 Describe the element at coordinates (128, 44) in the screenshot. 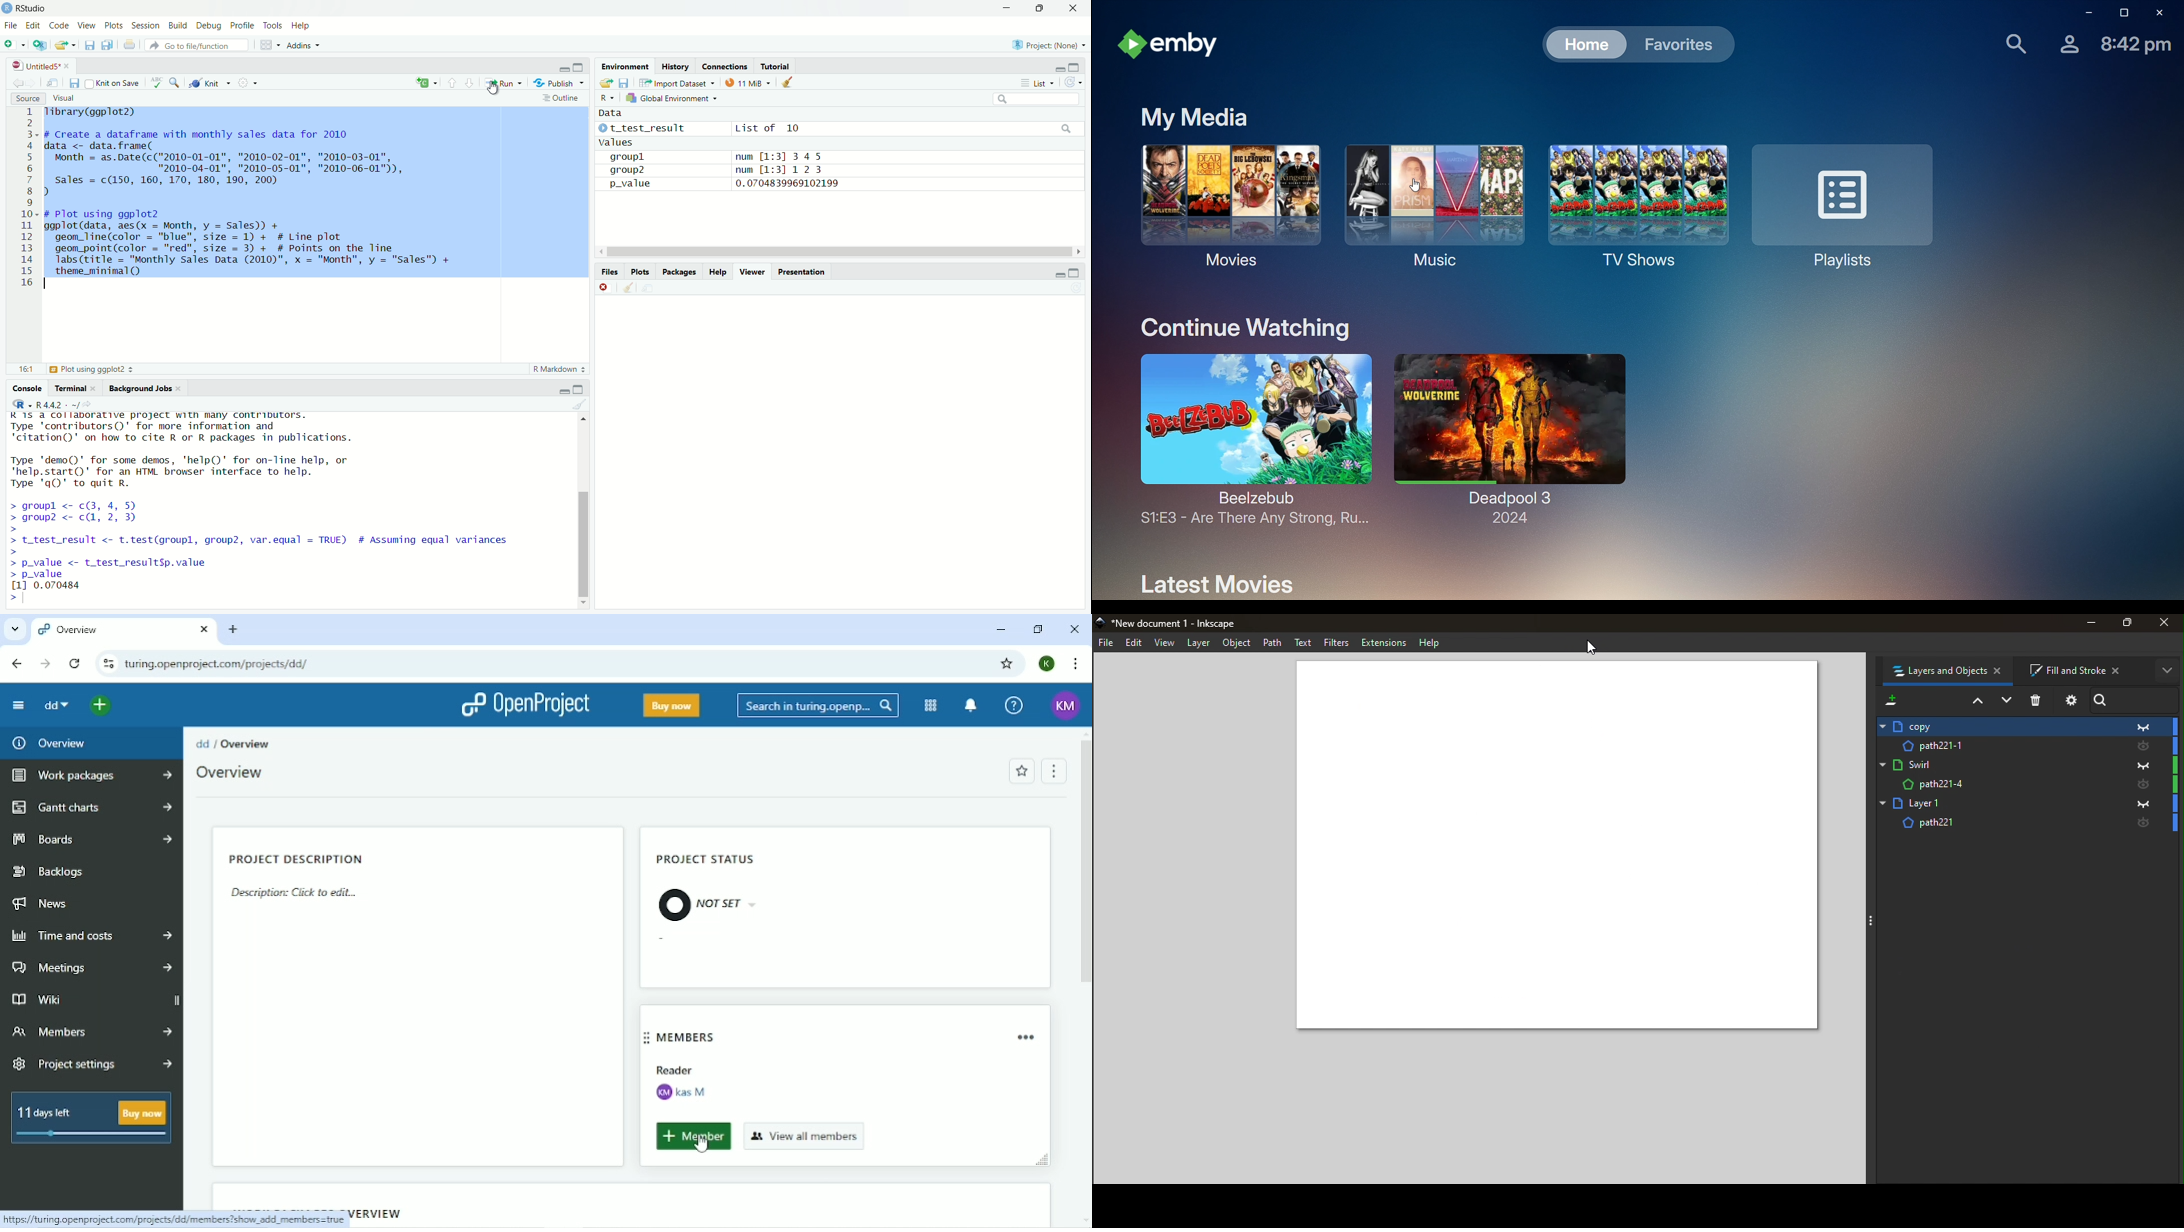

I see `print current file` at that location.